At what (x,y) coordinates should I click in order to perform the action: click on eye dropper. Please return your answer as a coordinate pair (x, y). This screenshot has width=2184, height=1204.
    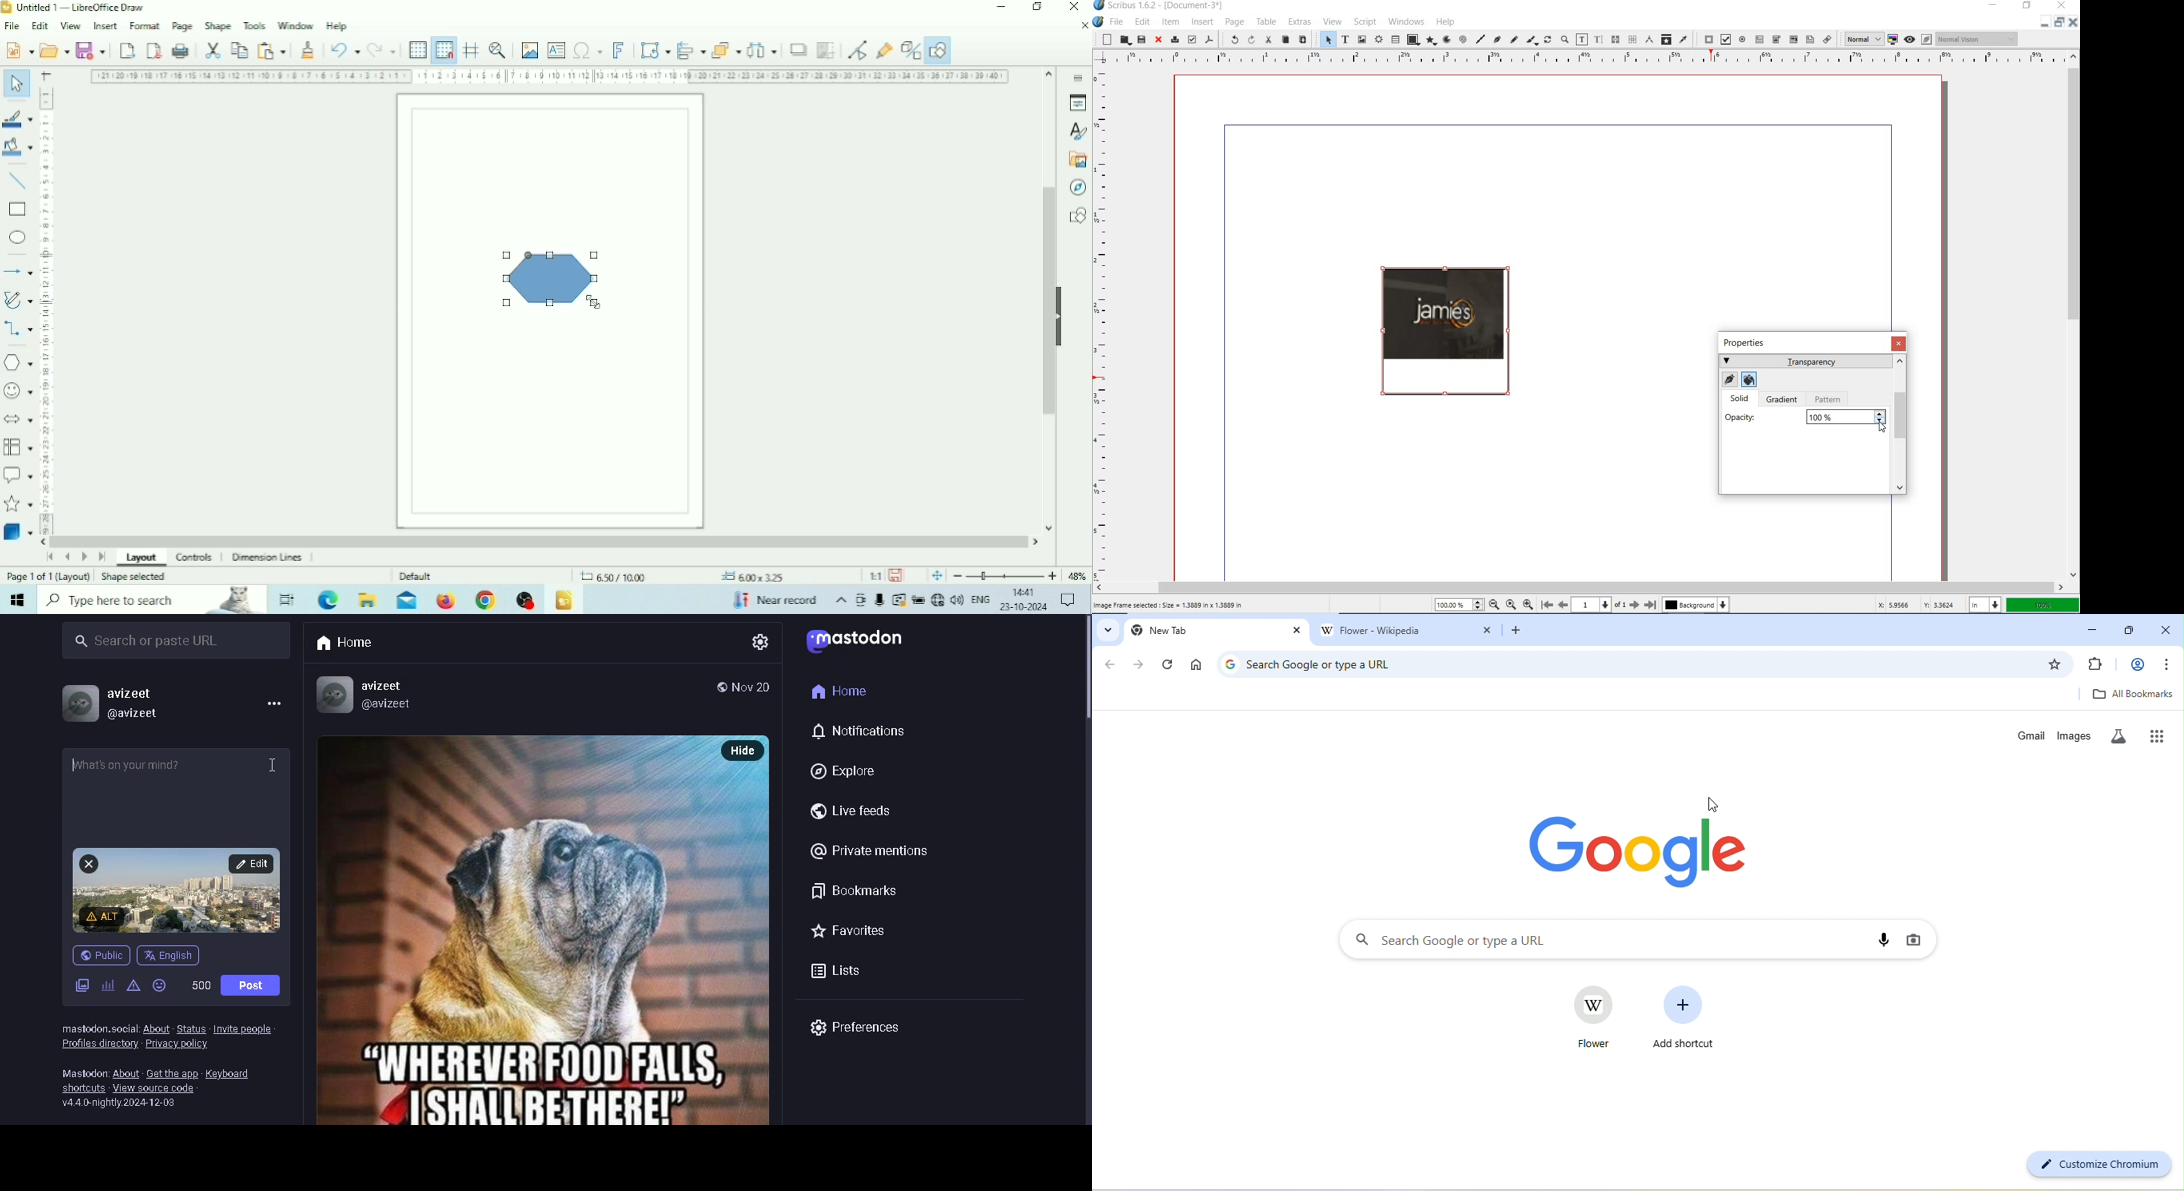
    Looking at the image, I should click on (1684, 39).